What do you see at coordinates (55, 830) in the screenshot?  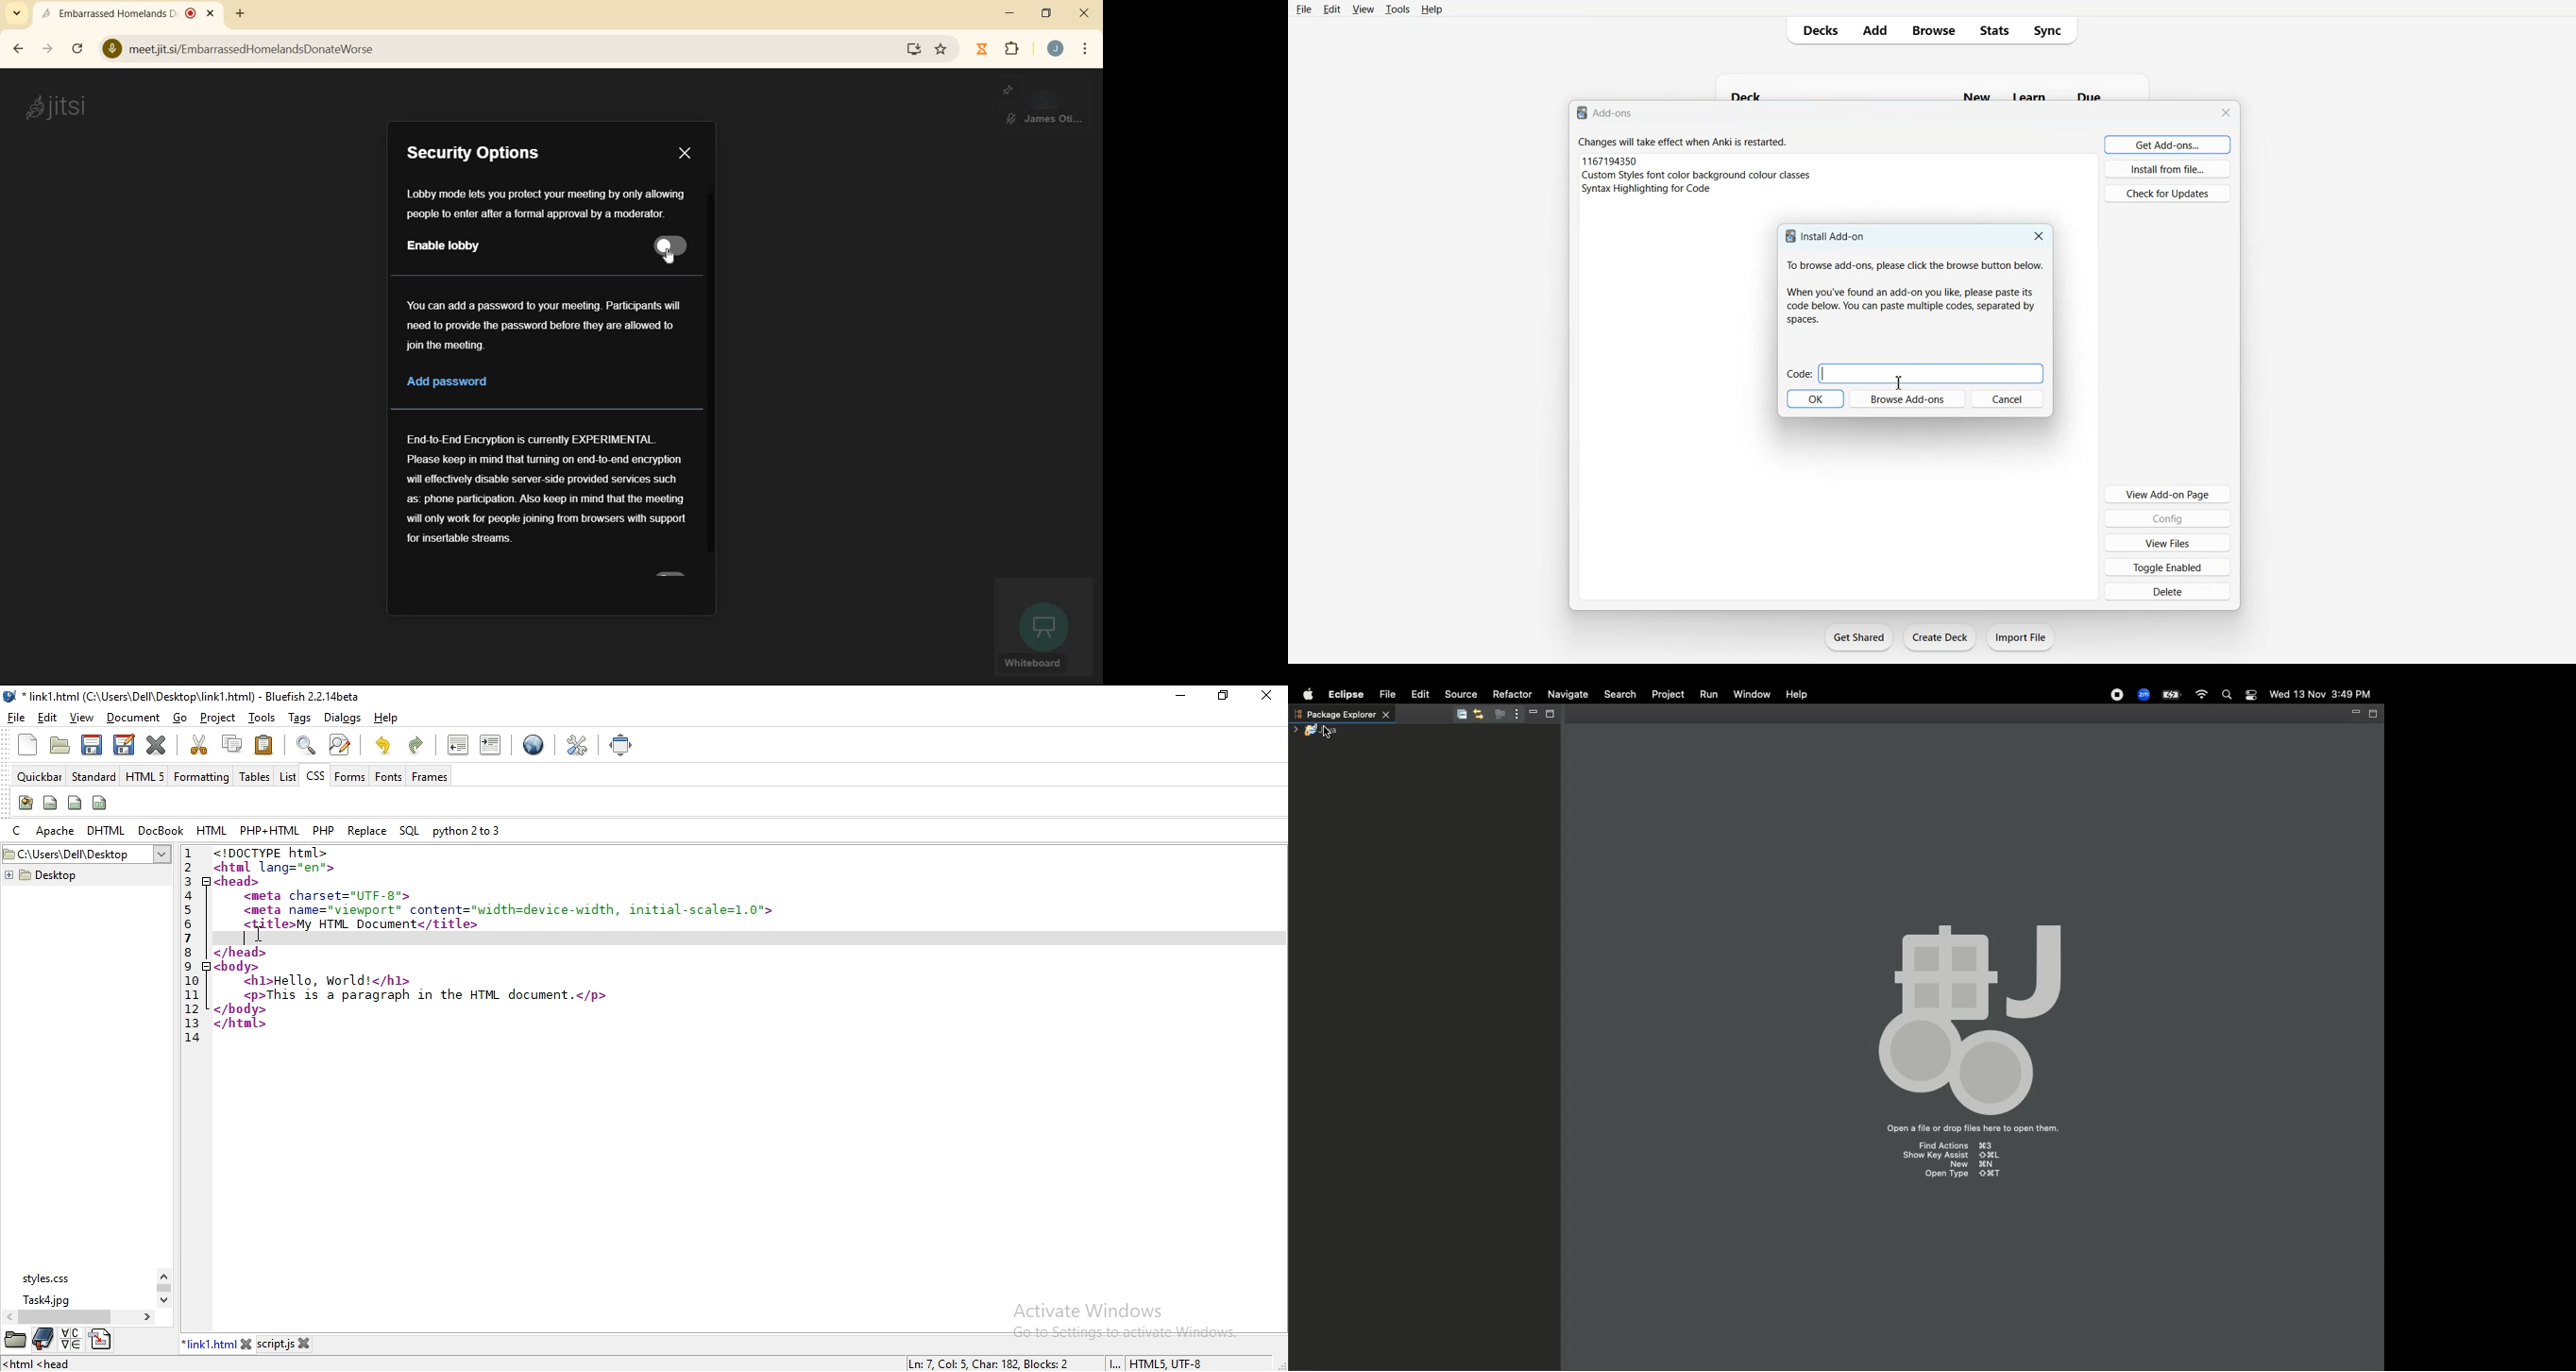 I see `apache` at bounding box center [55, 830].